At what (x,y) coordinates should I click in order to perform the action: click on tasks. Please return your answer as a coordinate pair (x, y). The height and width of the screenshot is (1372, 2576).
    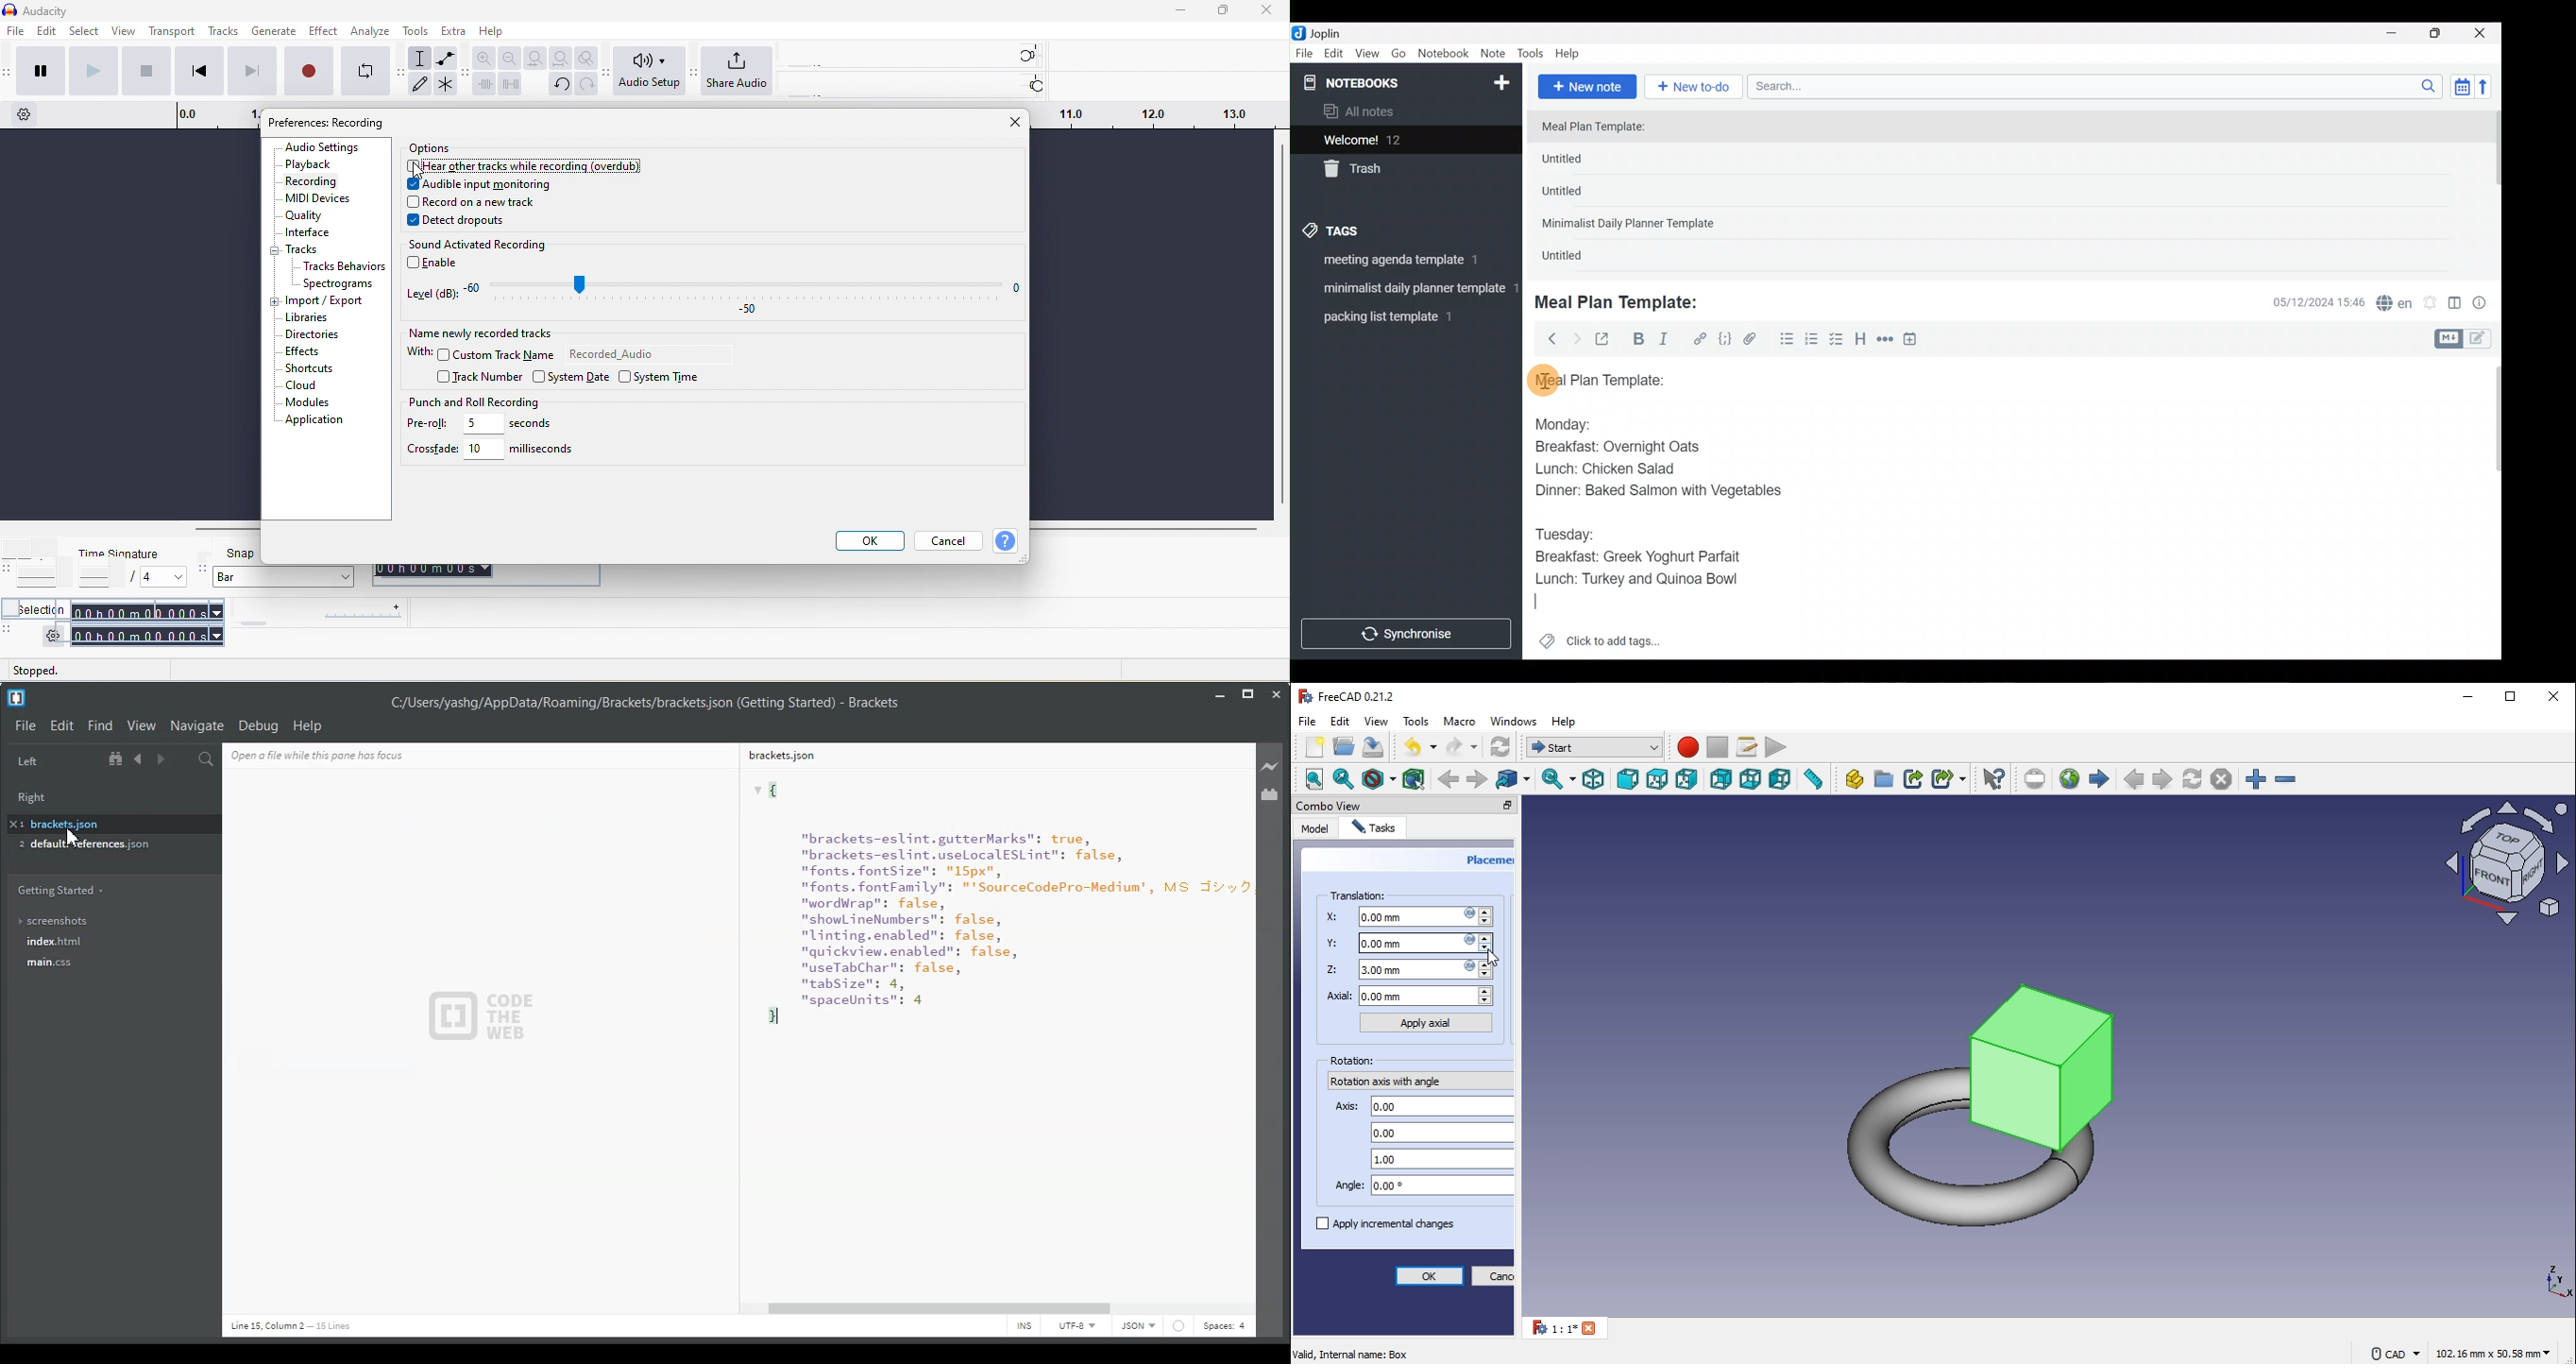
    Looking at the image, I should click on (1373, 827).